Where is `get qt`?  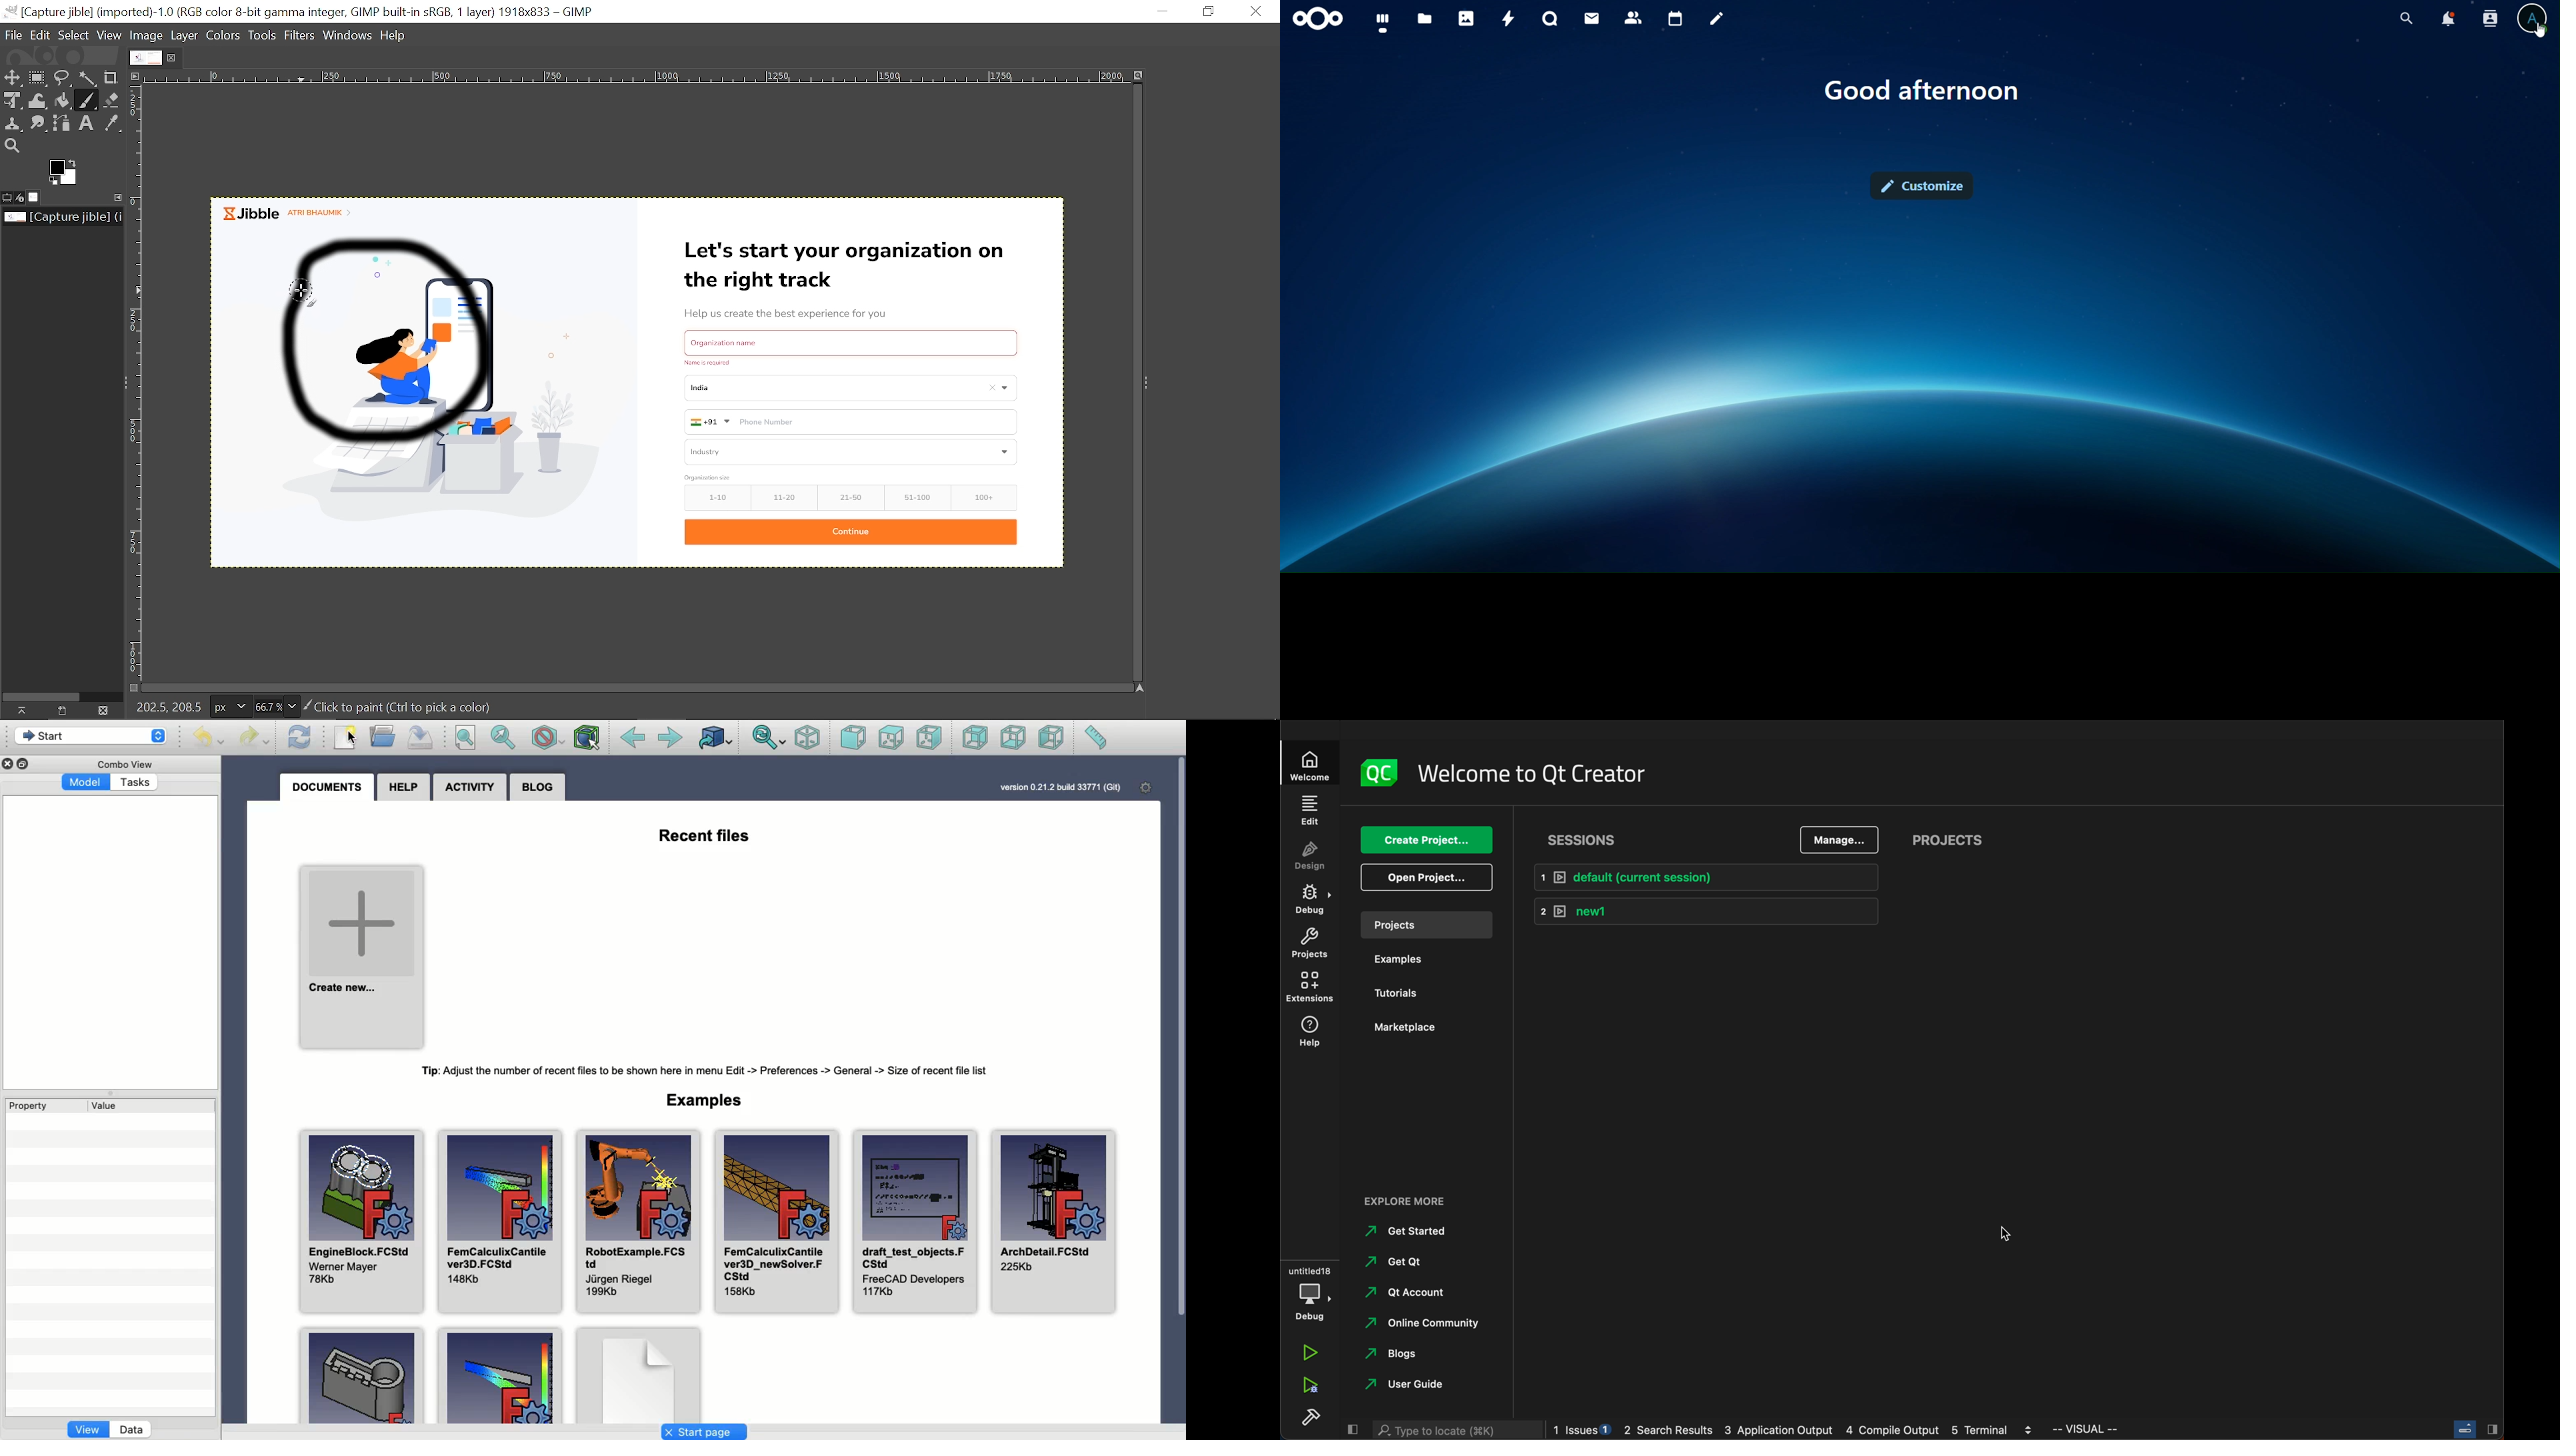 get qt is located at coordinates (1404, 1263).